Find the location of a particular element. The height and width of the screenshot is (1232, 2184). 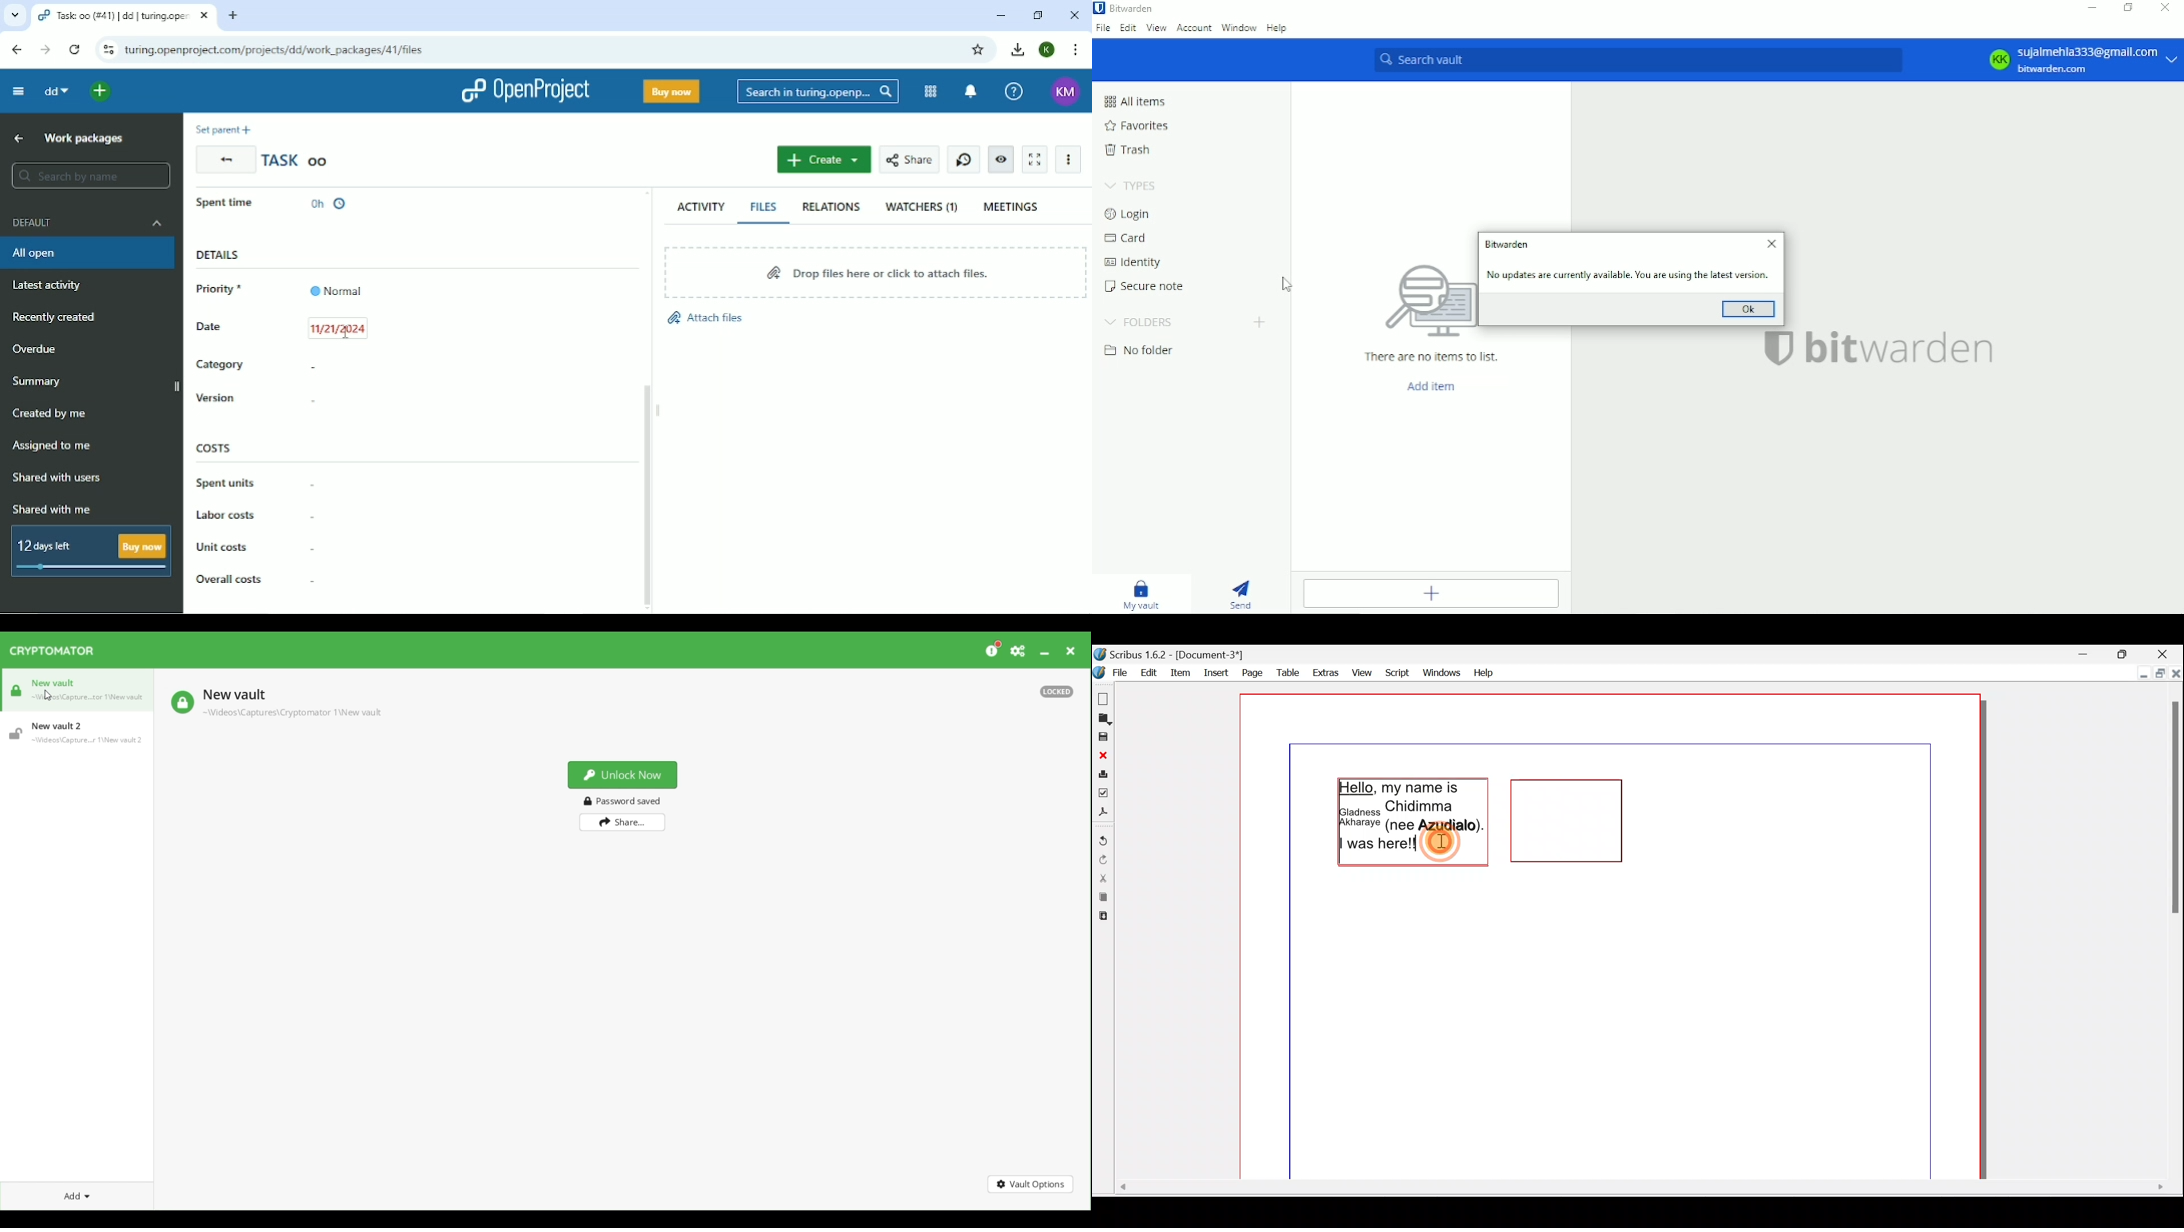

New tab is located at coordinates (234, 15).